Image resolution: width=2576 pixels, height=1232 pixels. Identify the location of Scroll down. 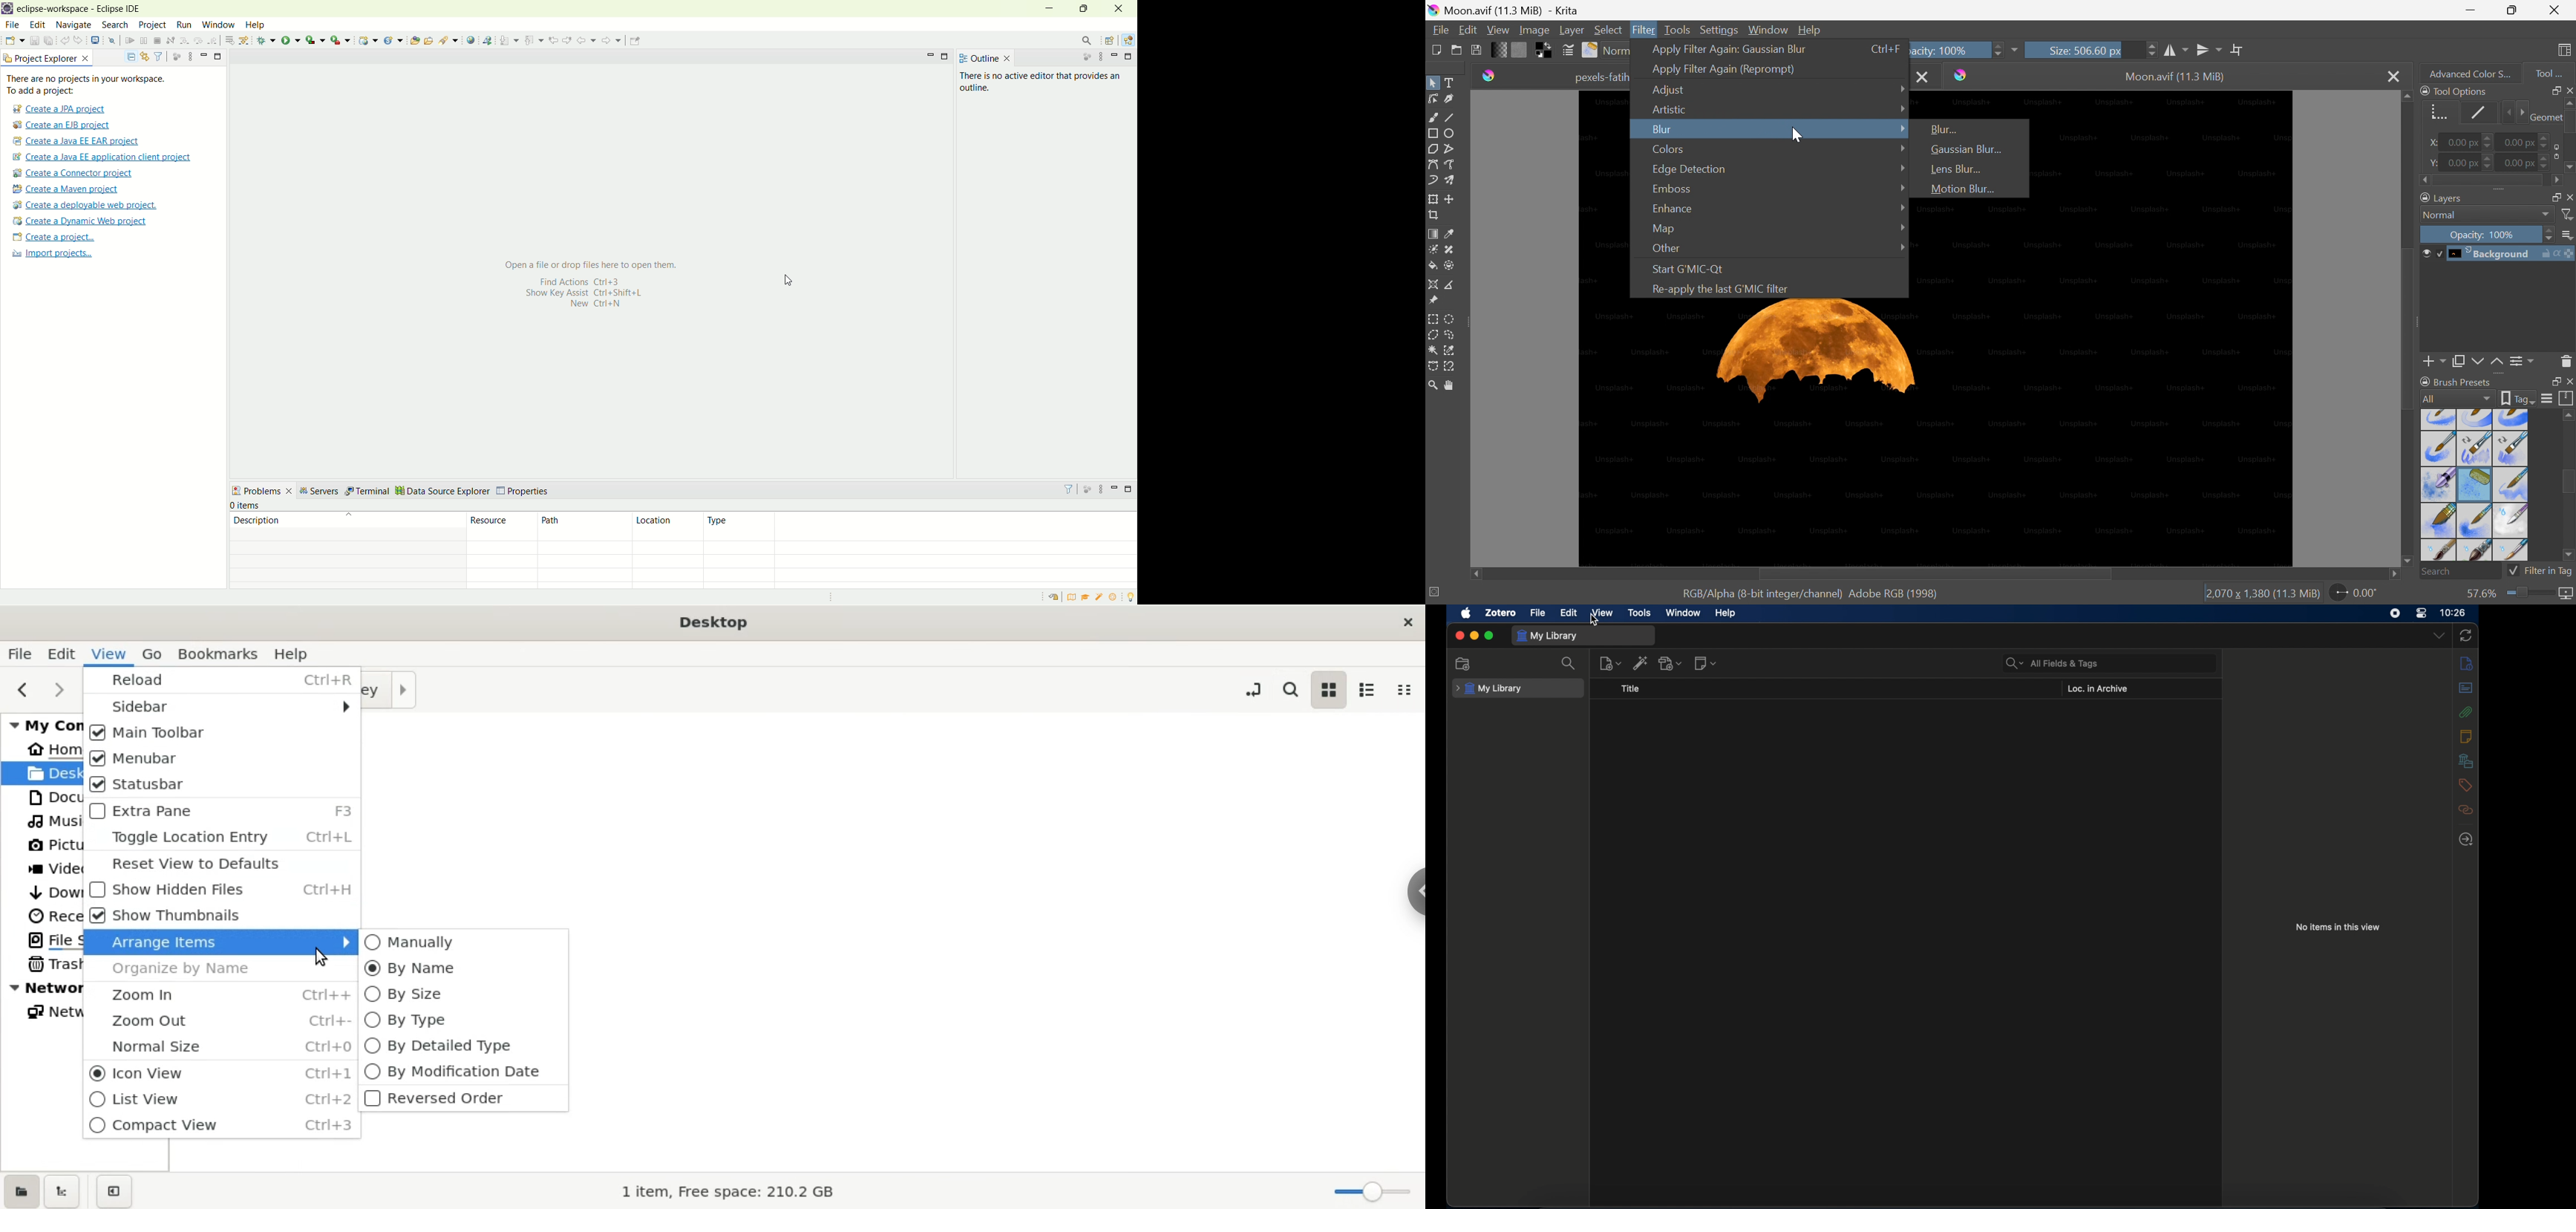
(2569, 557).